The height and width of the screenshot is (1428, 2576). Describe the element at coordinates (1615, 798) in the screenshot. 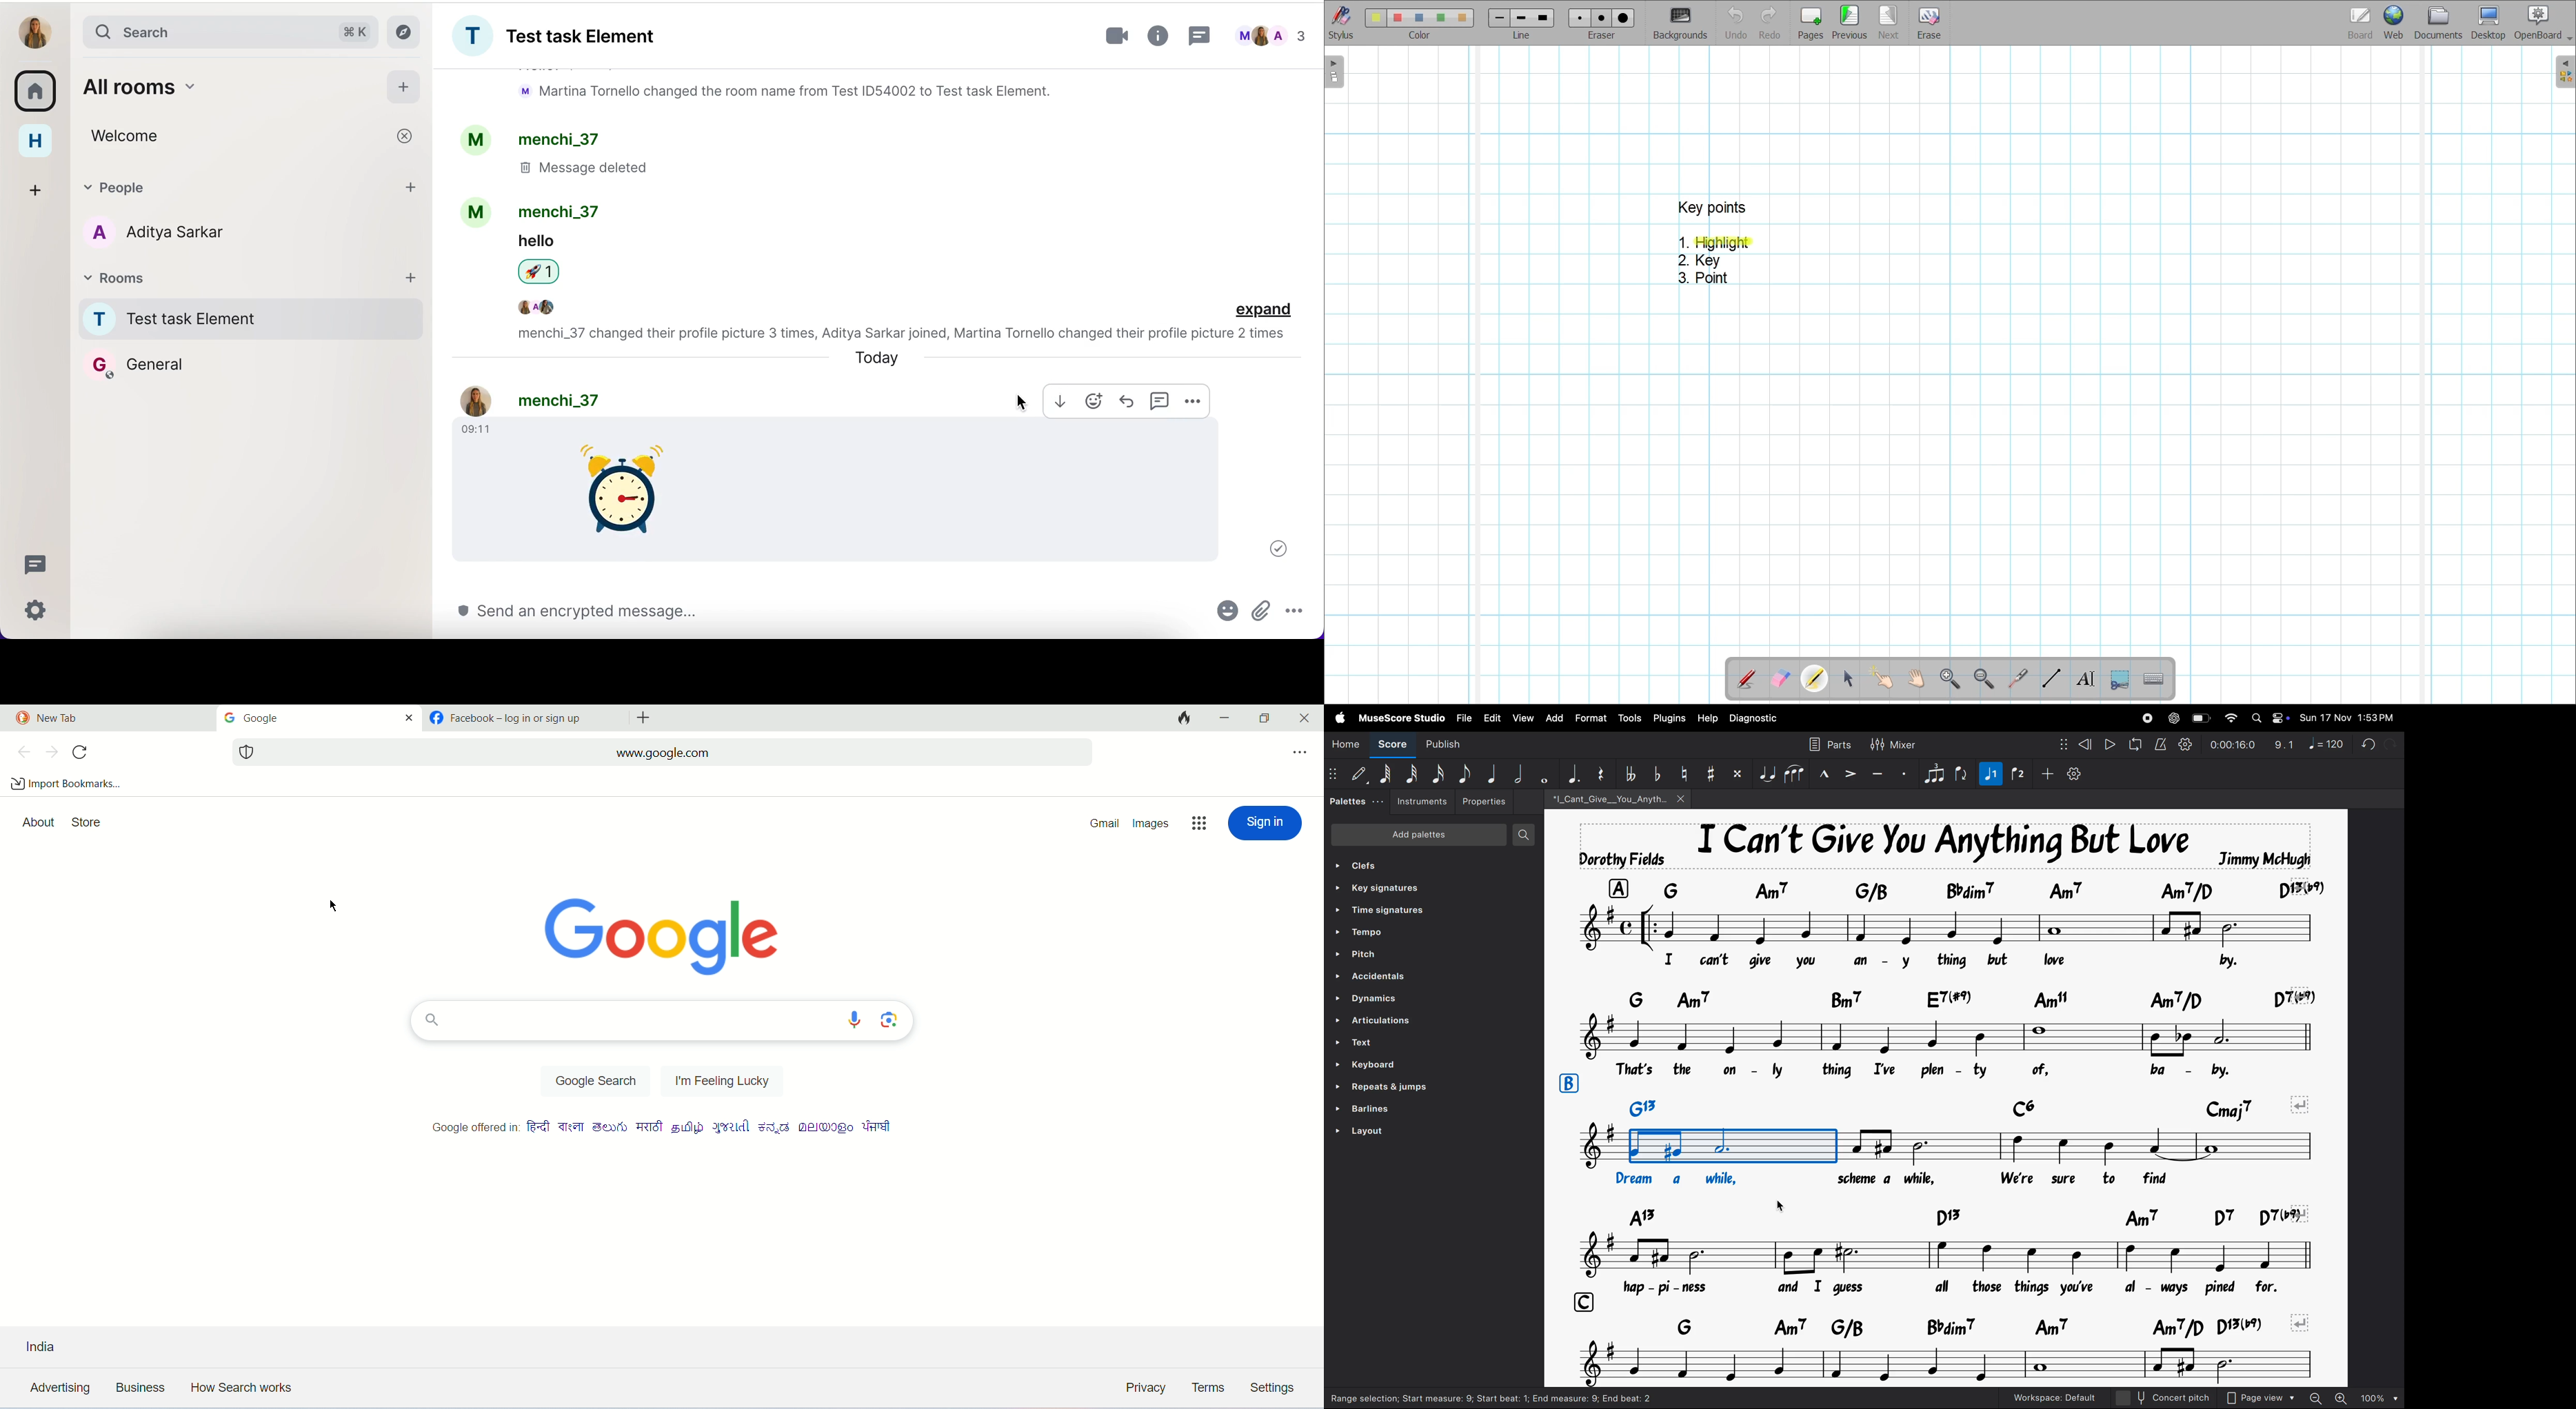

I see `song` at that location.